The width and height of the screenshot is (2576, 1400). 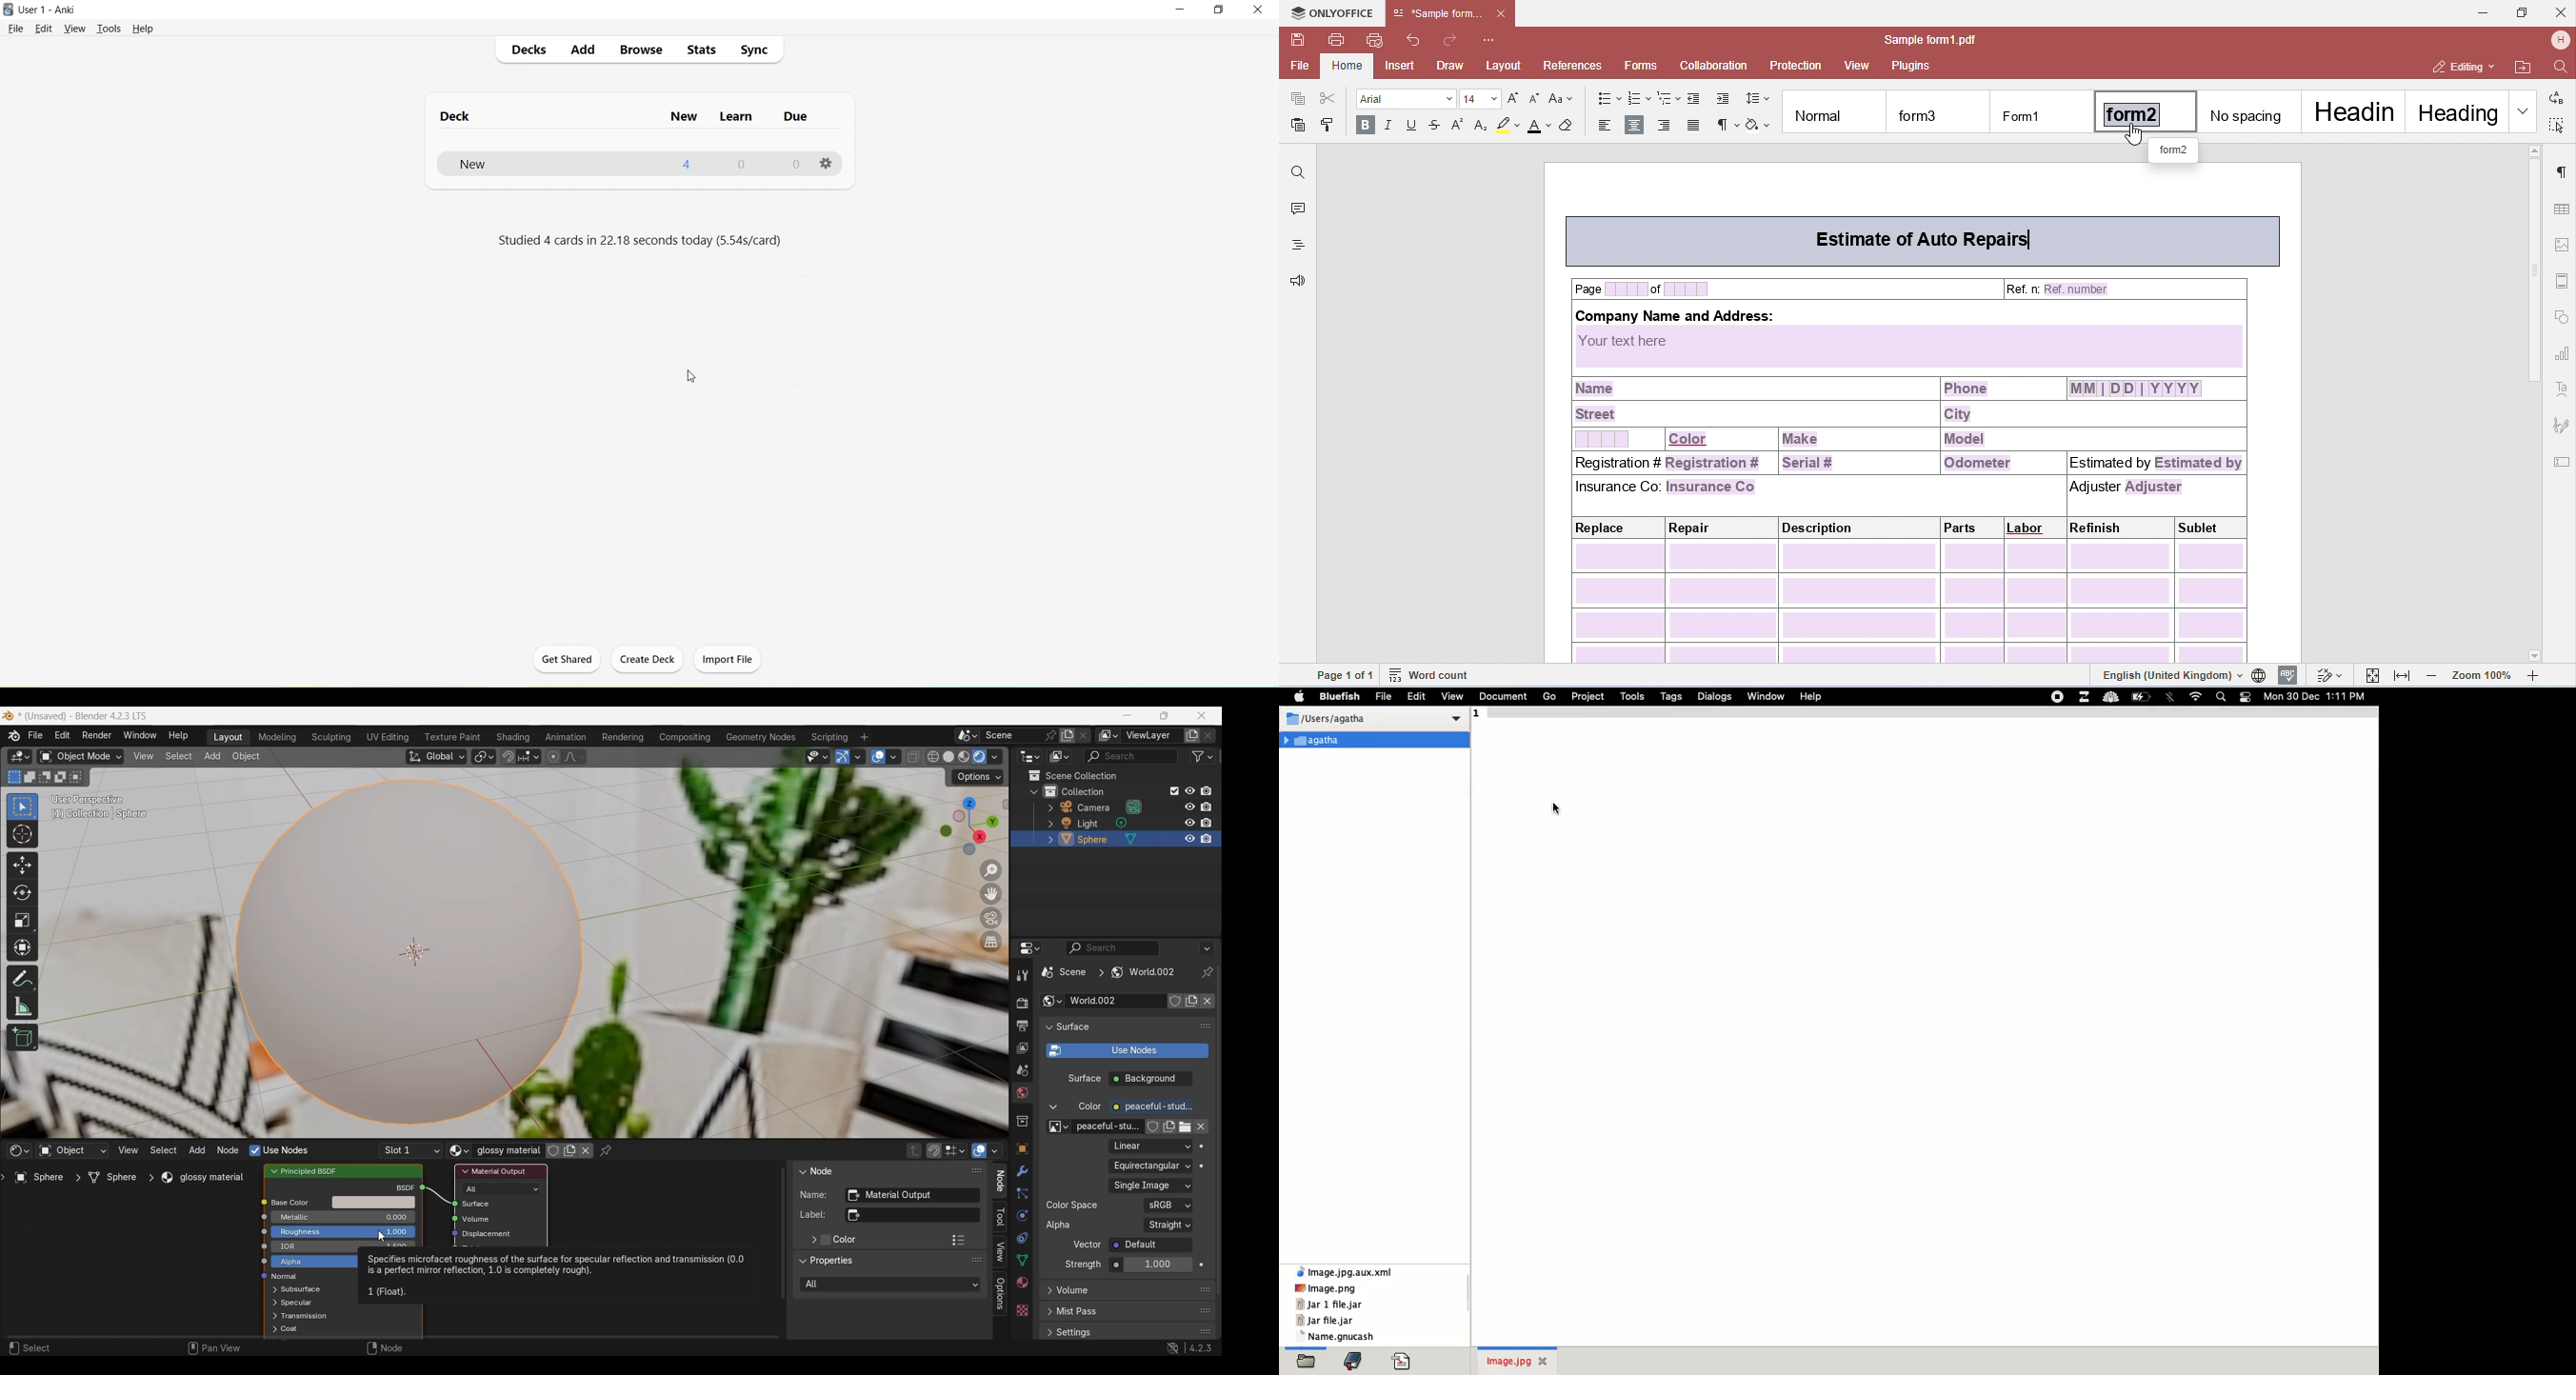 What do you see at coordinates (1212, 839) in the screenshot?
I see `disable all respective renders` at bounding box center [1212, 839].